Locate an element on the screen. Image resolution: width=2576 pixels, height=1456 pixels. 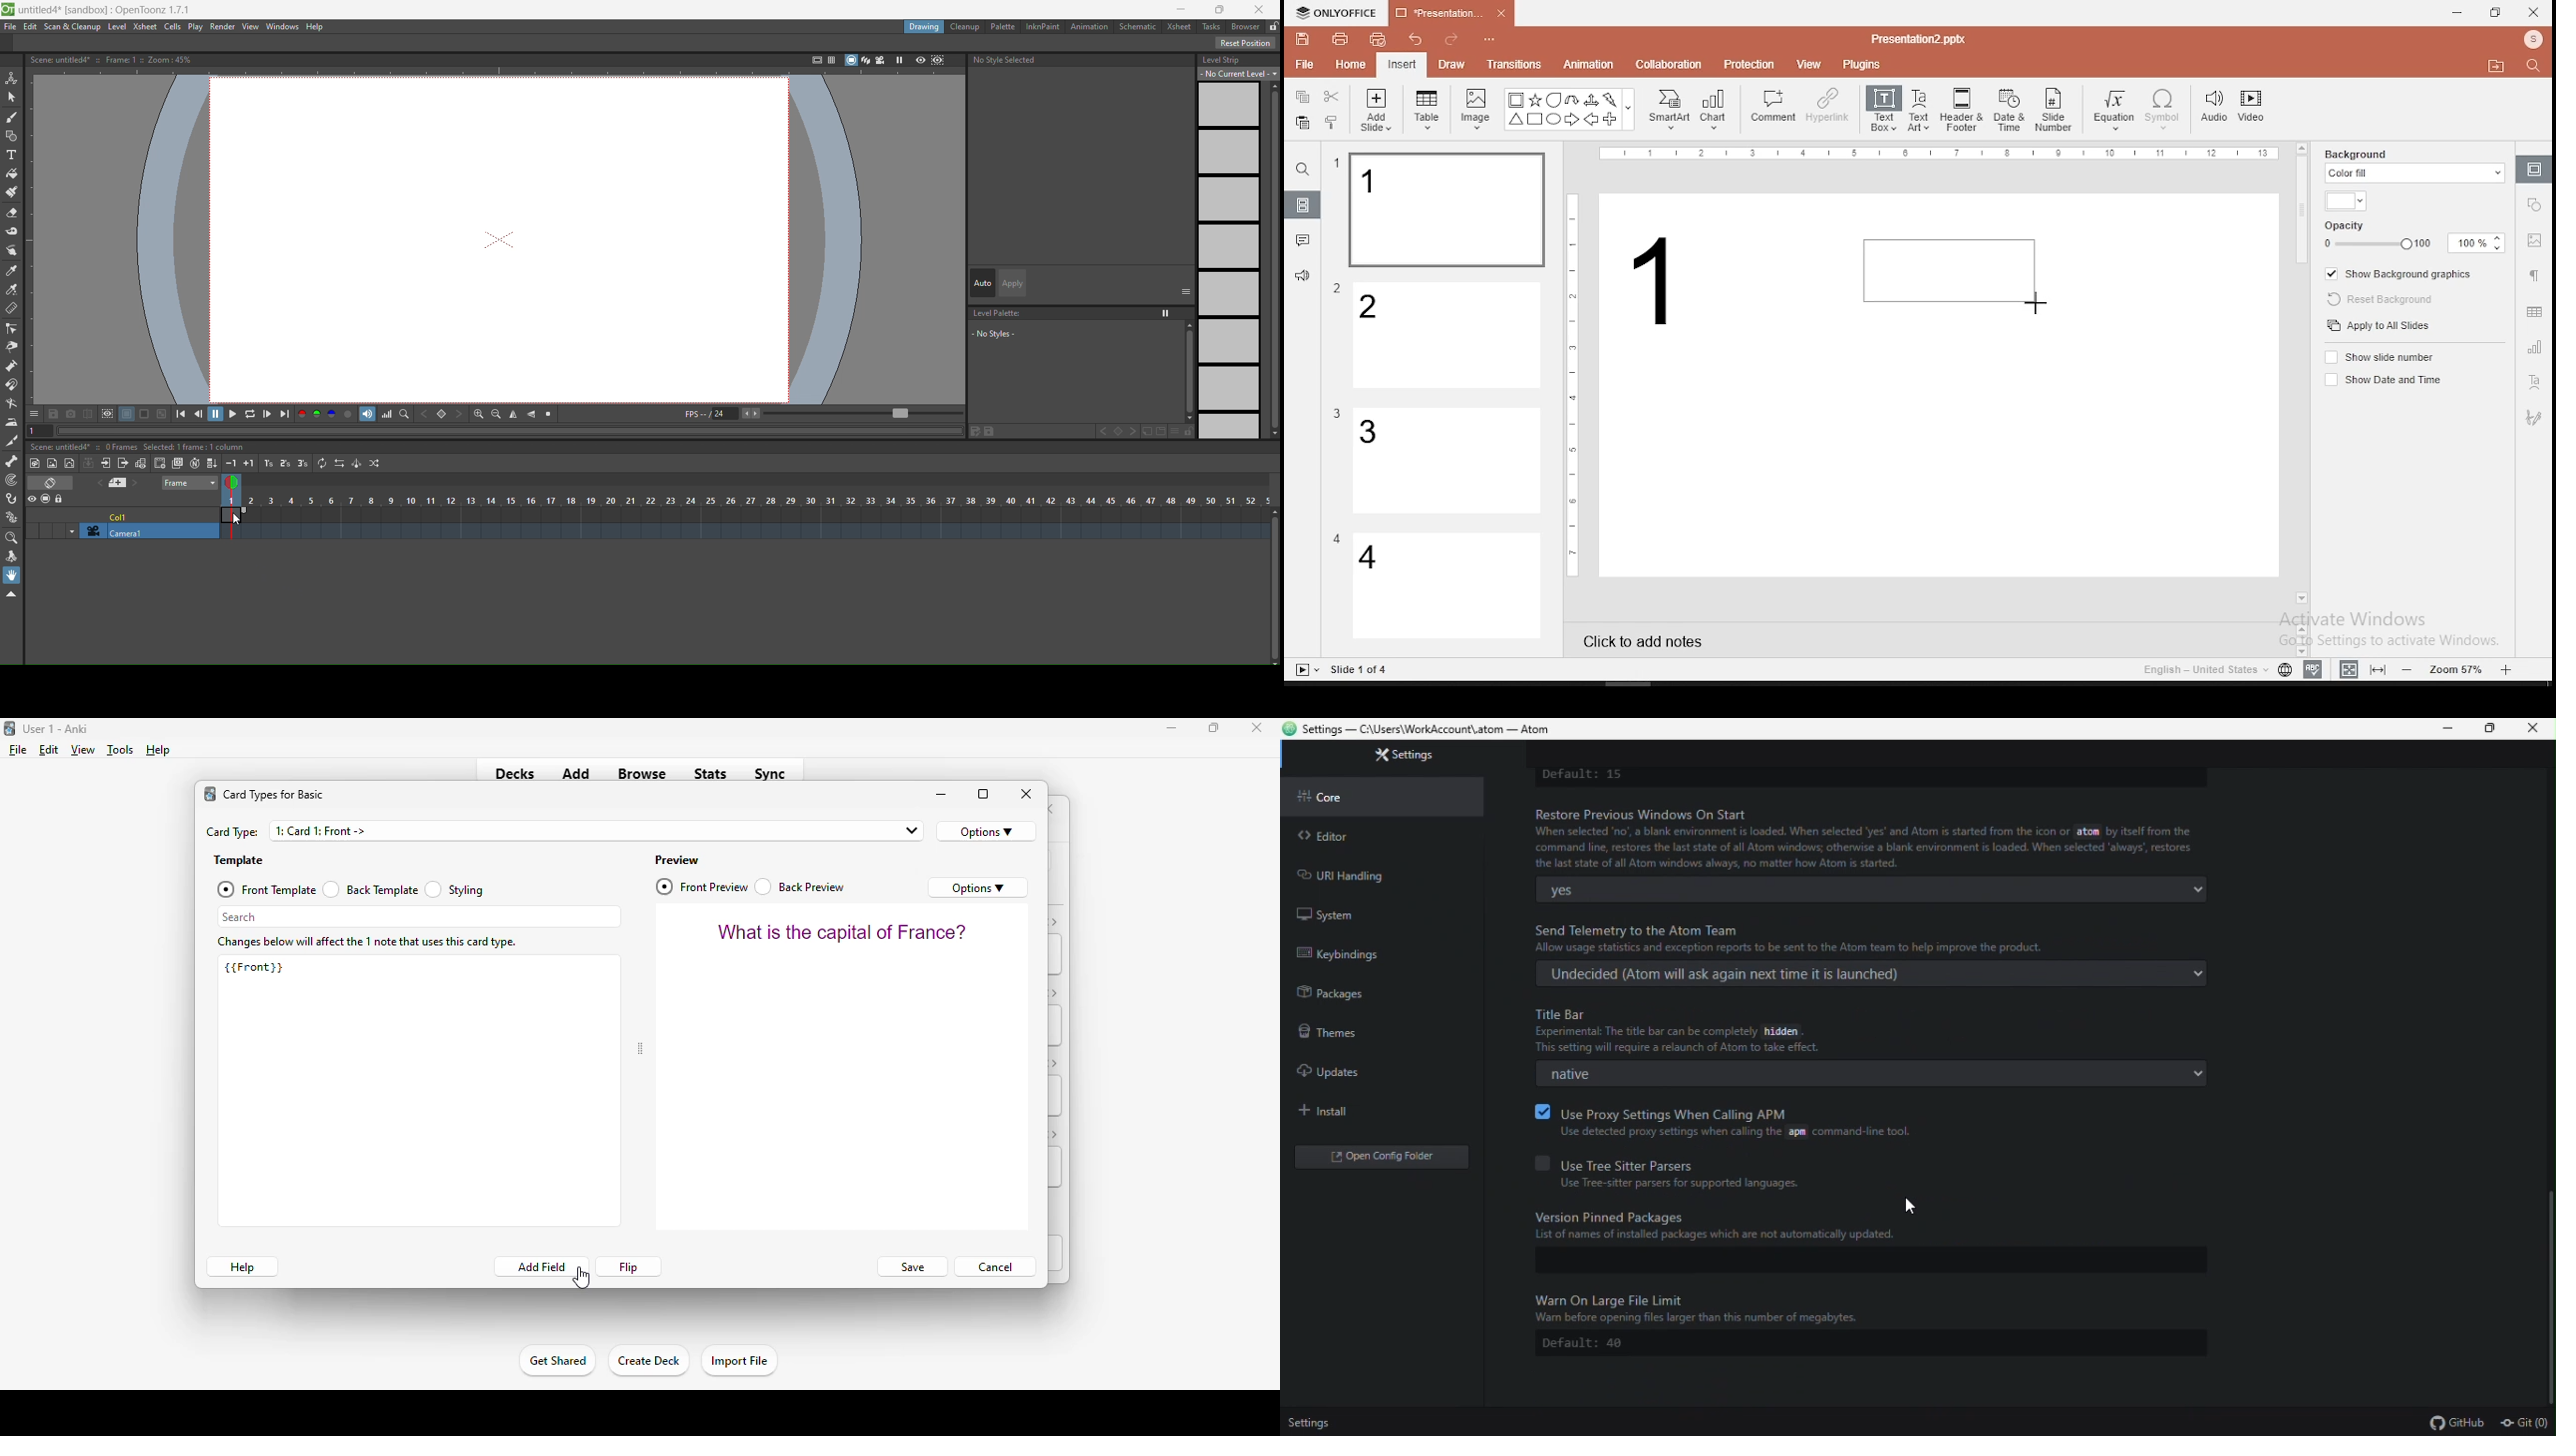
Bubble is located at coordinates (1553, 100).